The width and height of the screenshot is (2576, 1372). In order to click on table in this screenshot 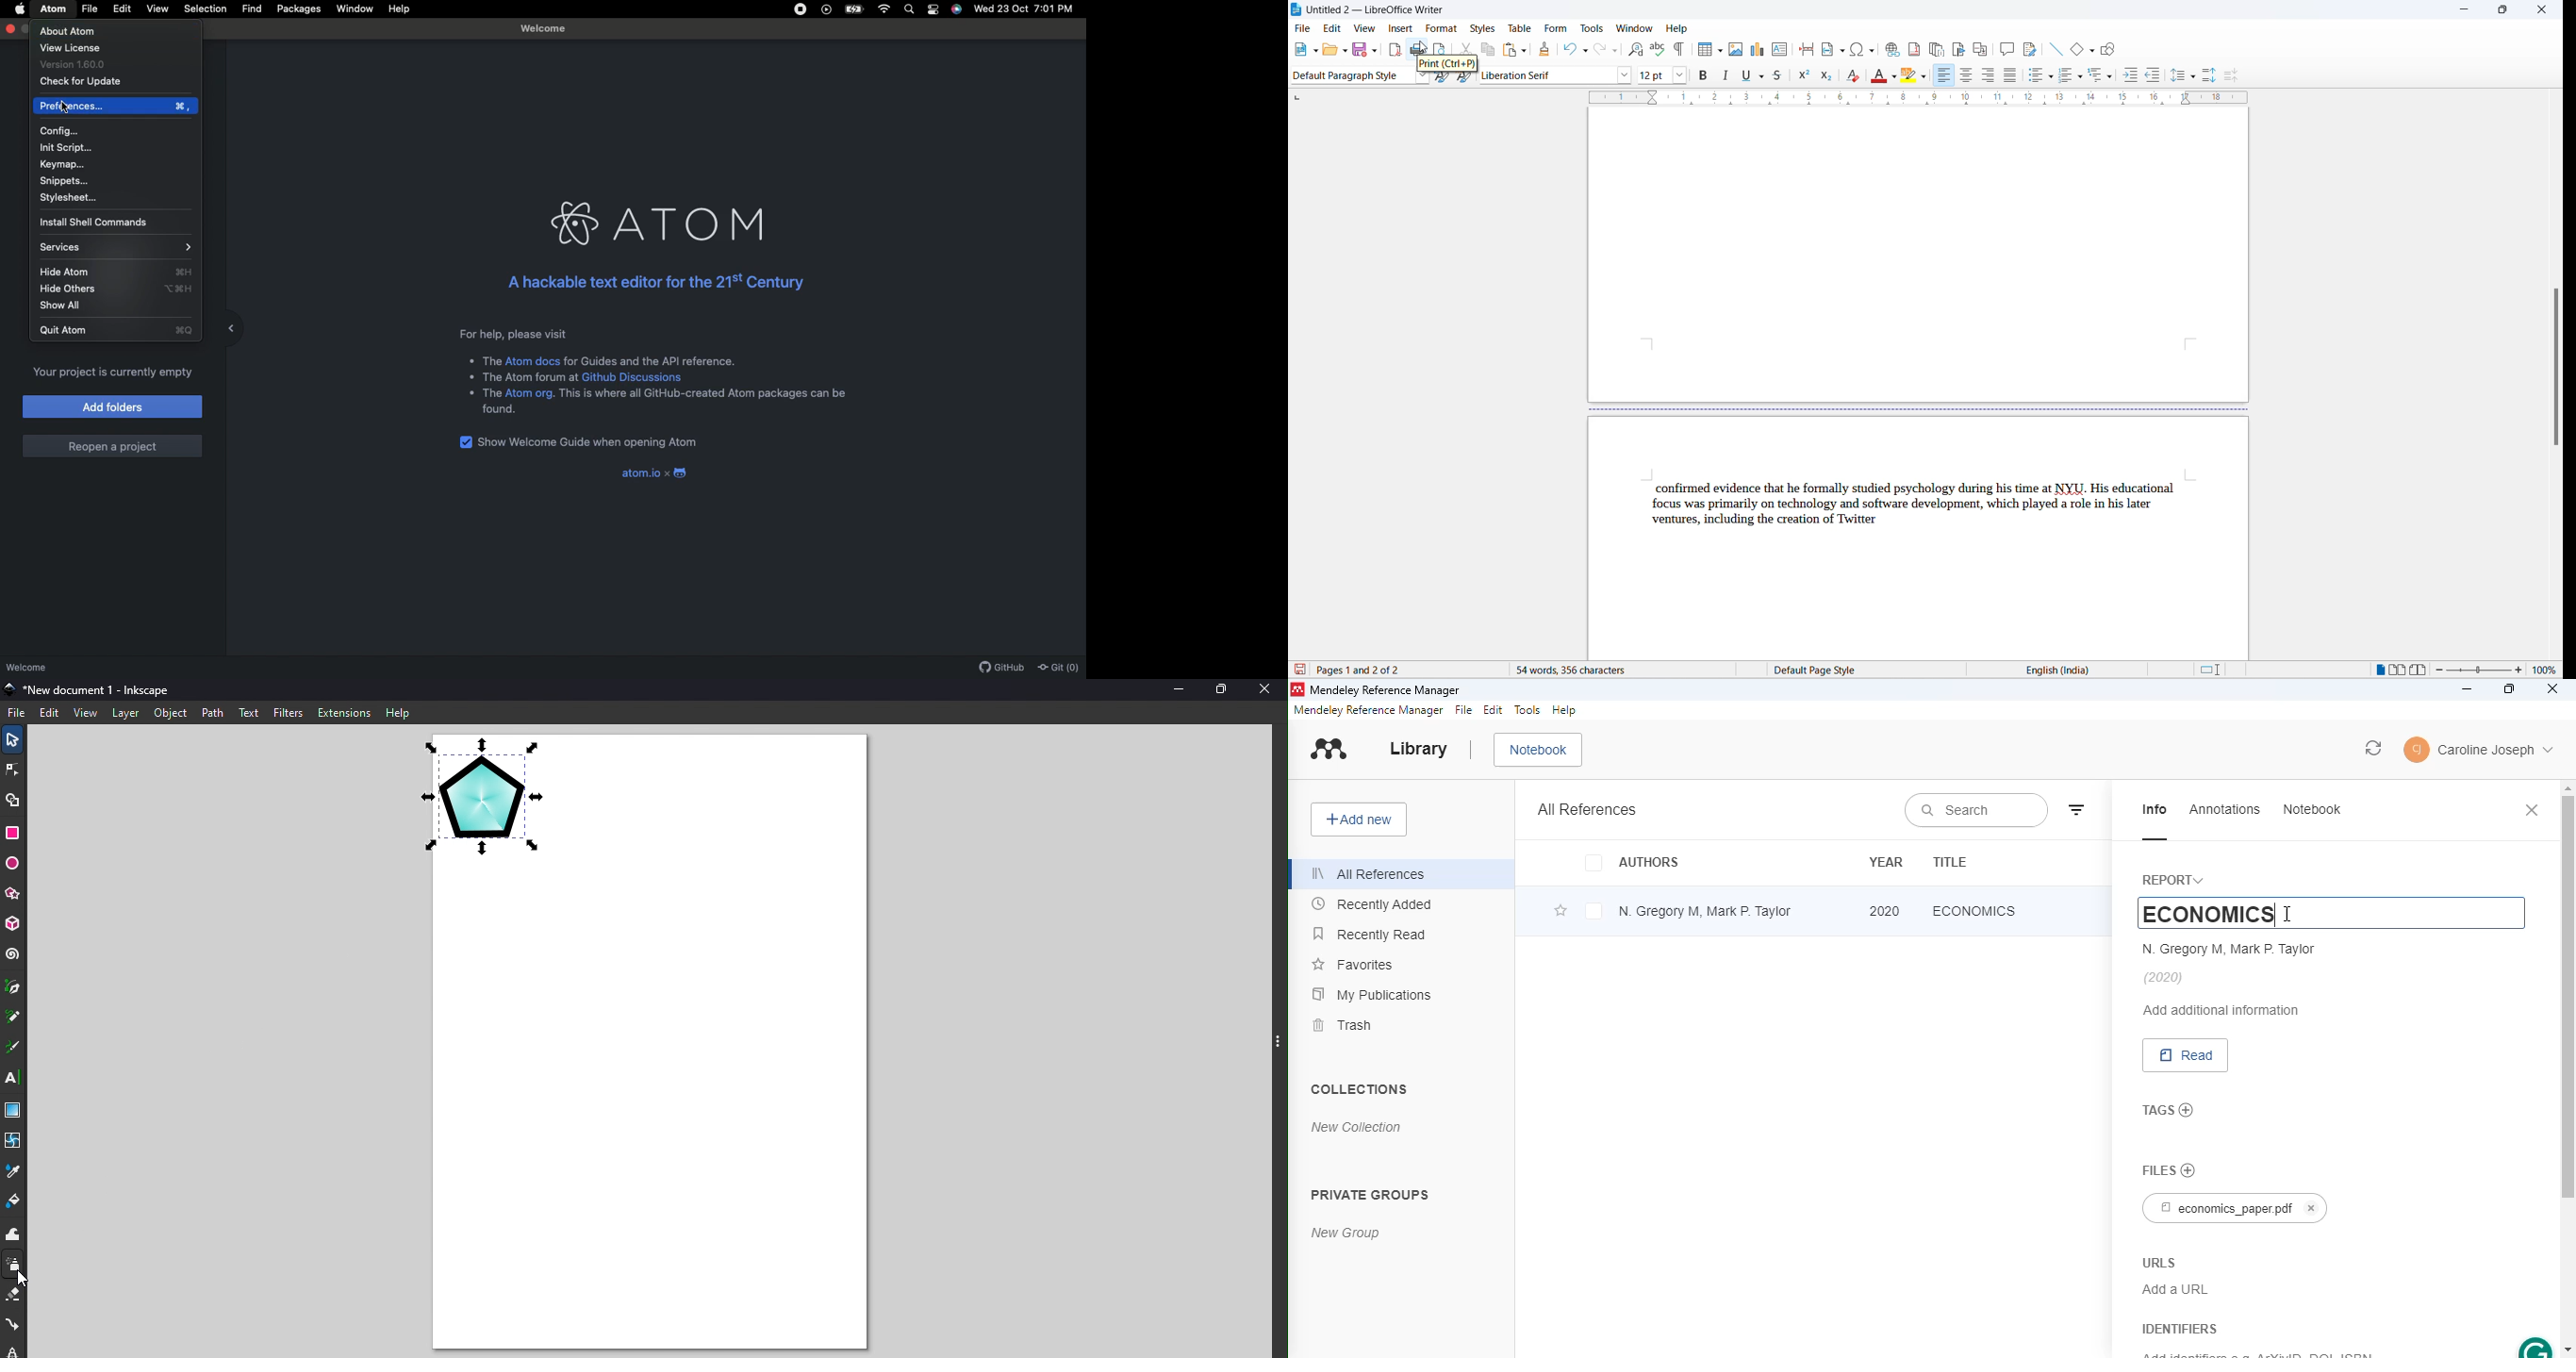, I will do `click(1522, 27)`.